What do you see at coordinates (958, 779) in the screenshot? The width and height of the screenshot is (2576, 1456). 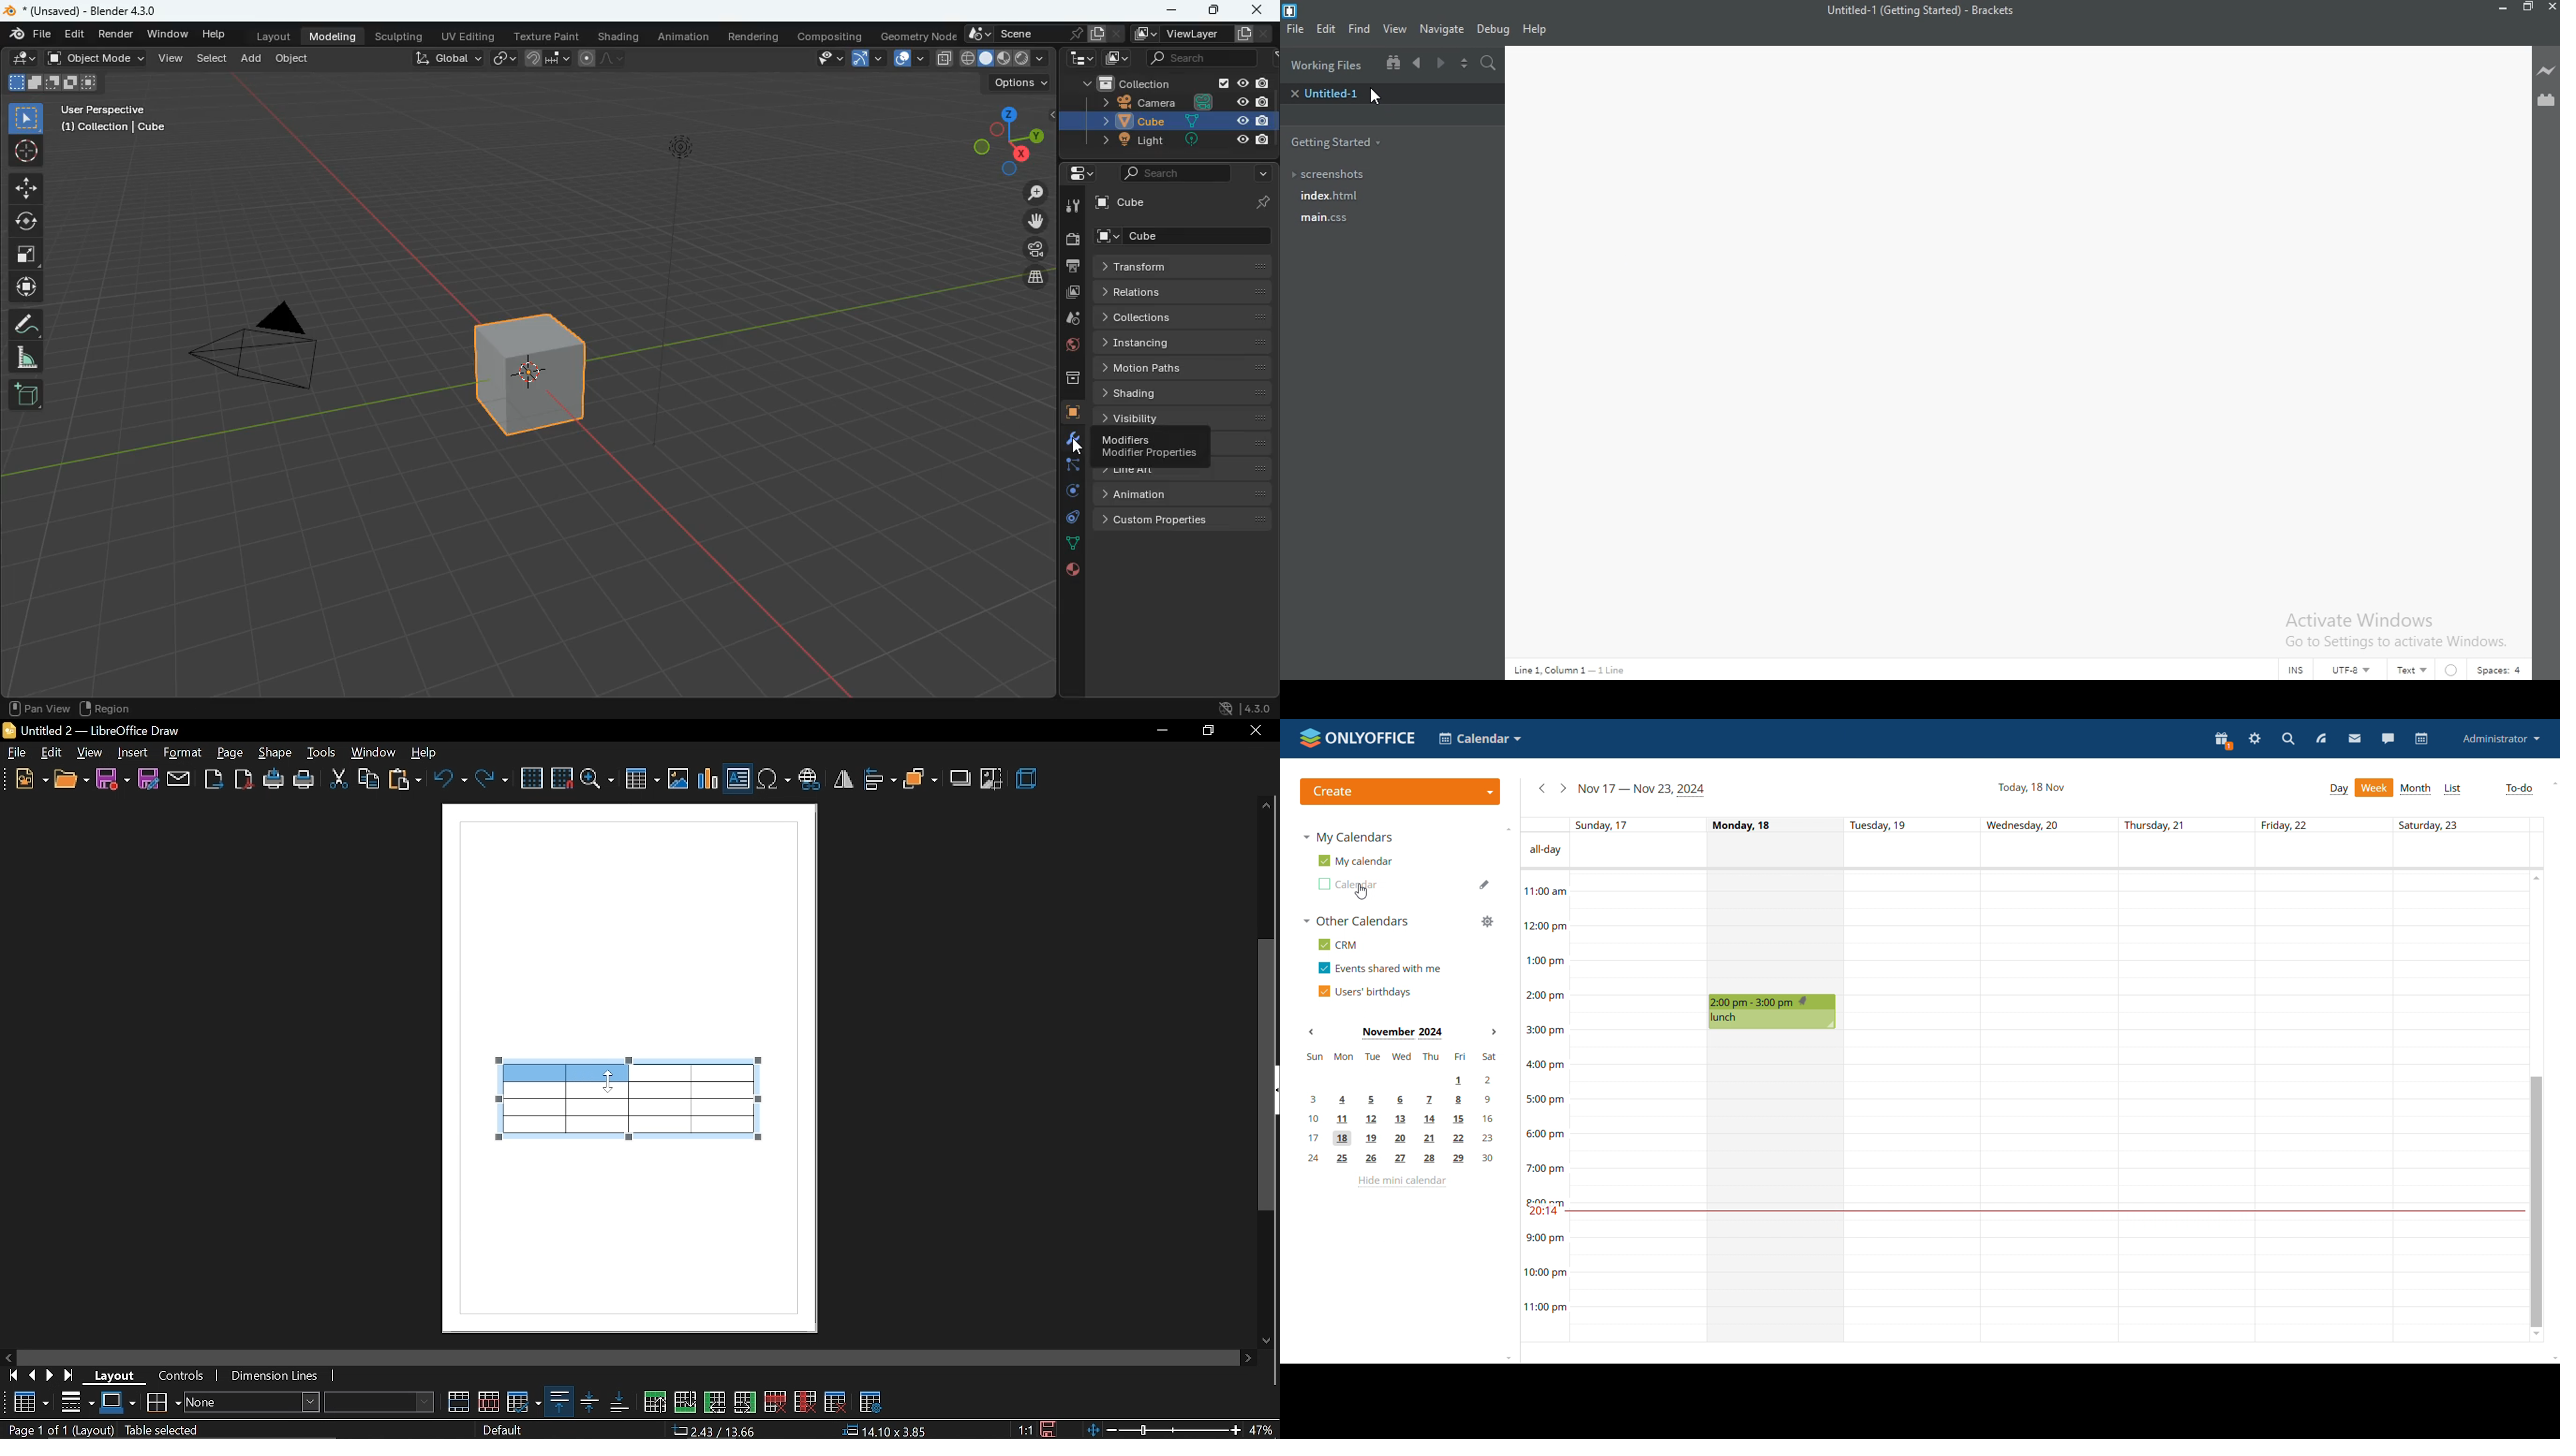 I see `shadow` at bounding box center [958, 779].